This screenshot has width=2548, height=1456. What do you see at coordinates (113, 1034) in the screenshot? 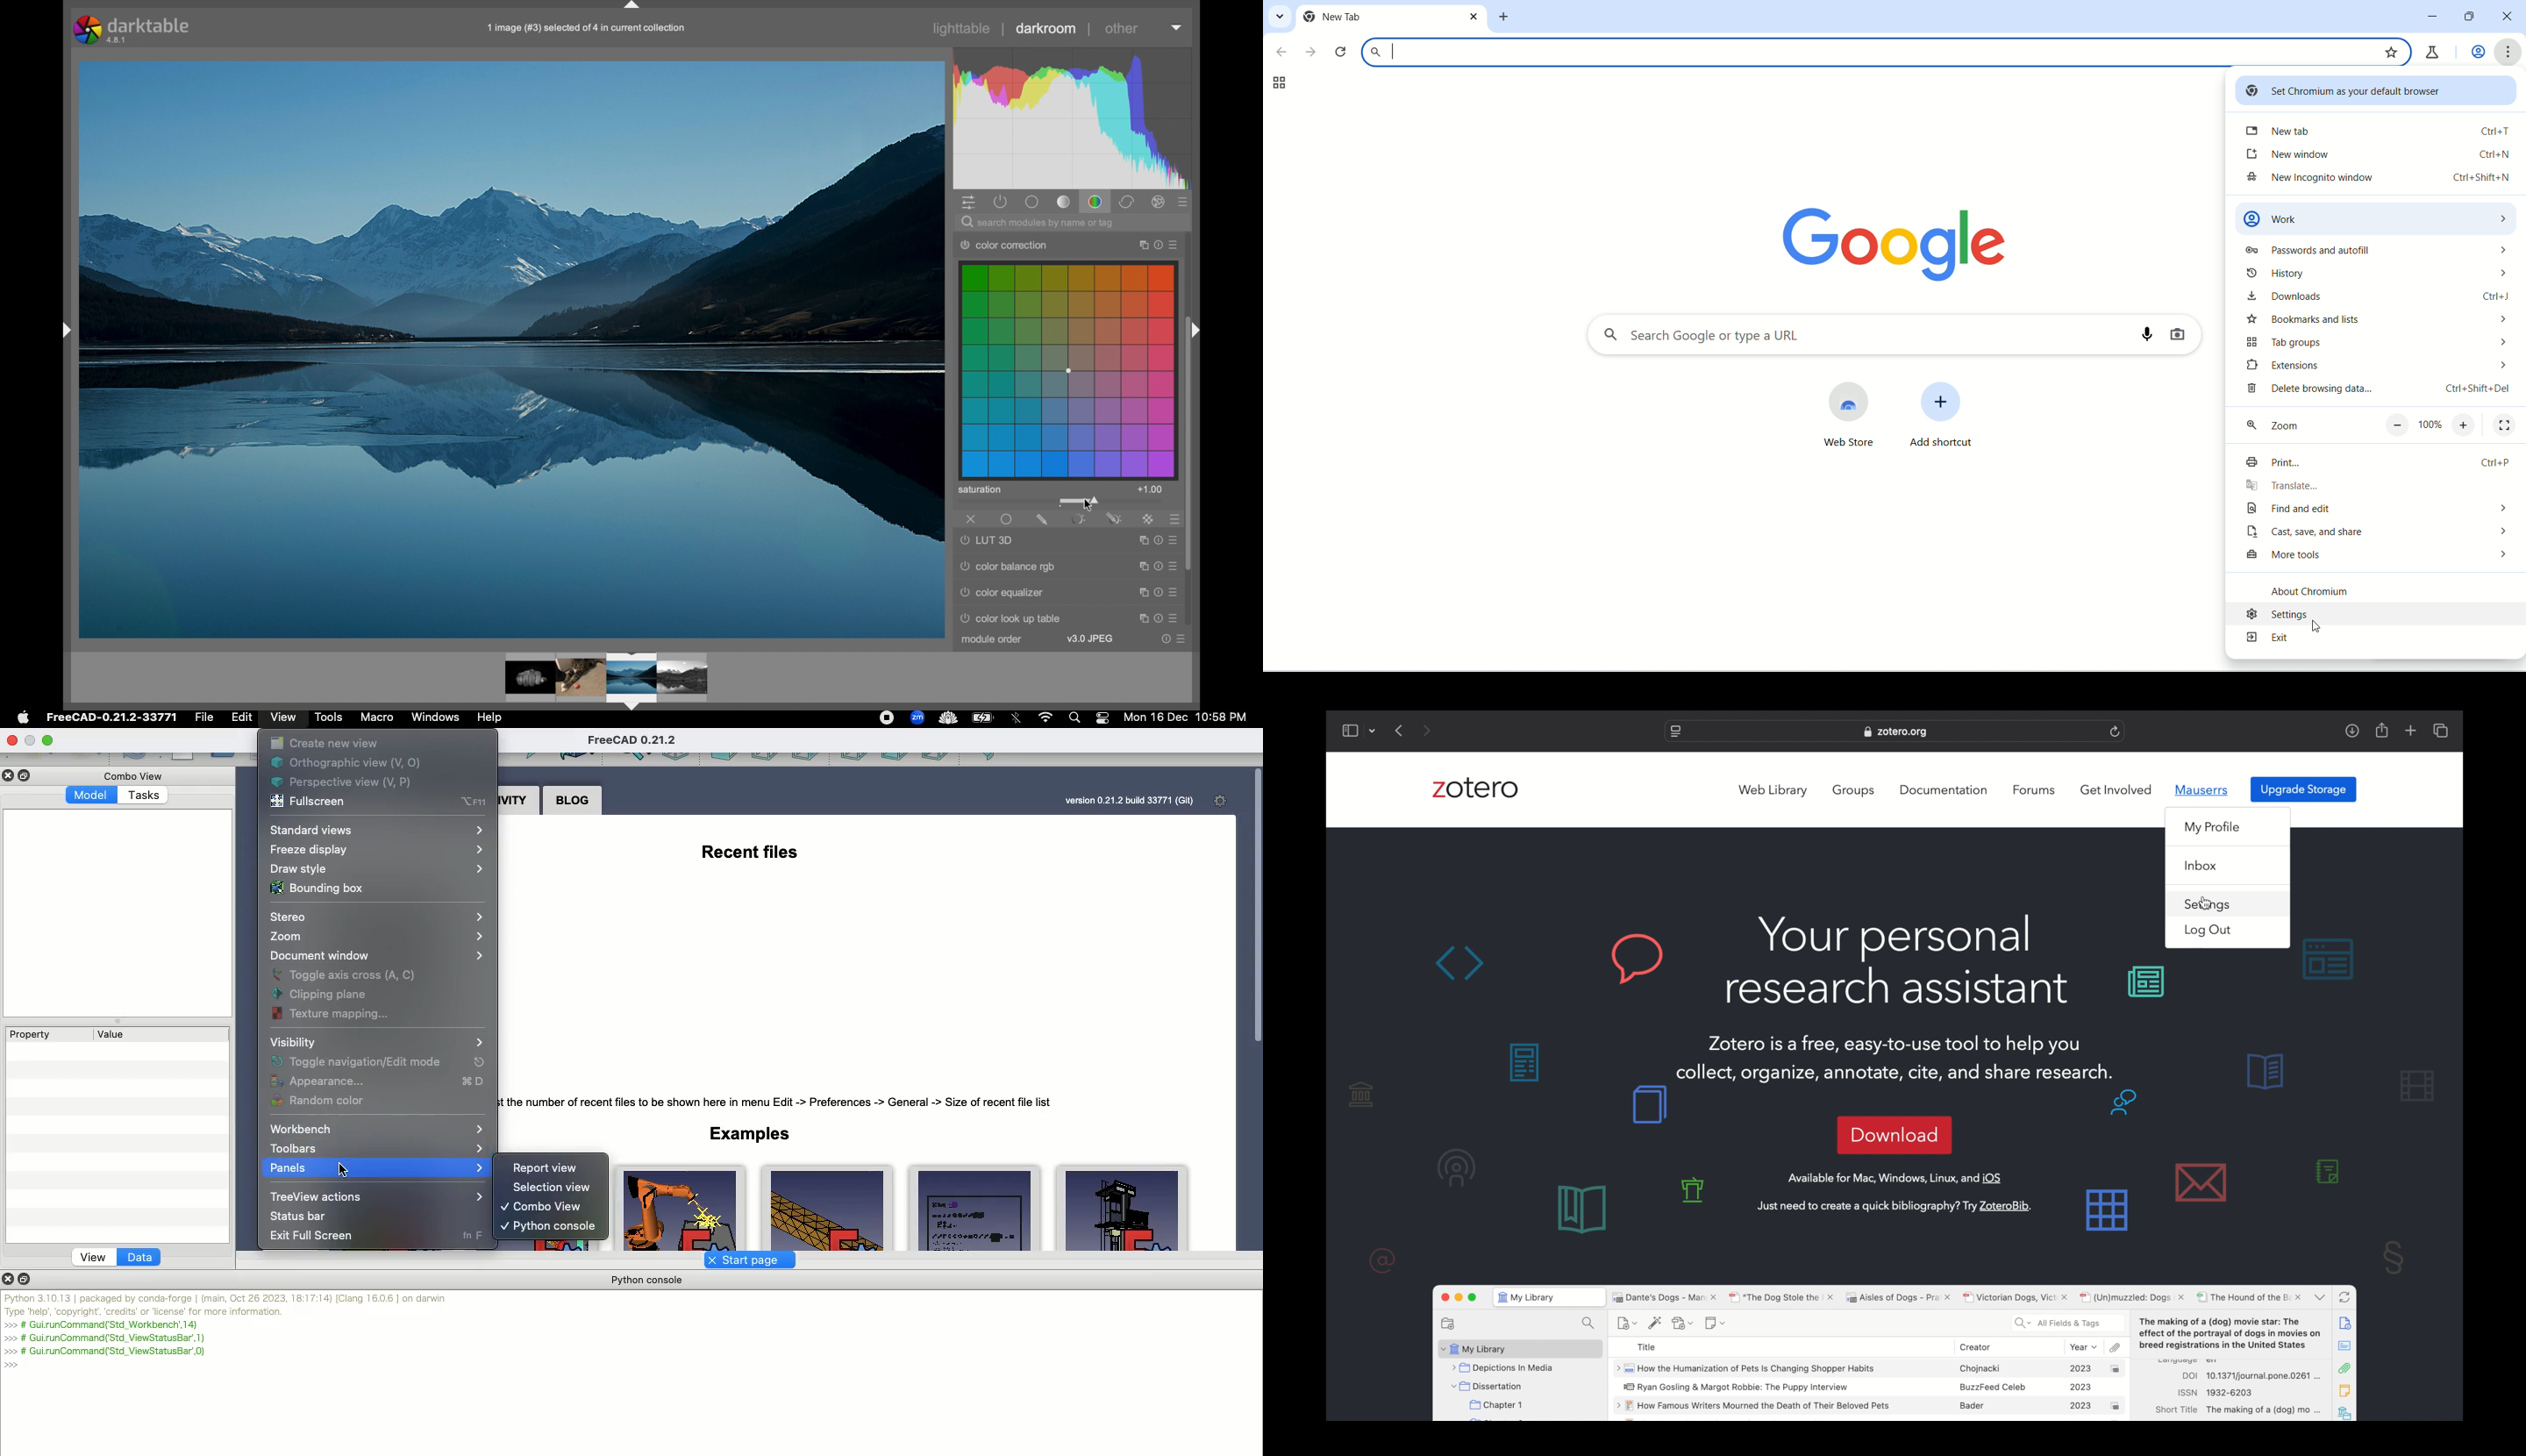
I see `Value` at bounding box center [113, 1034].